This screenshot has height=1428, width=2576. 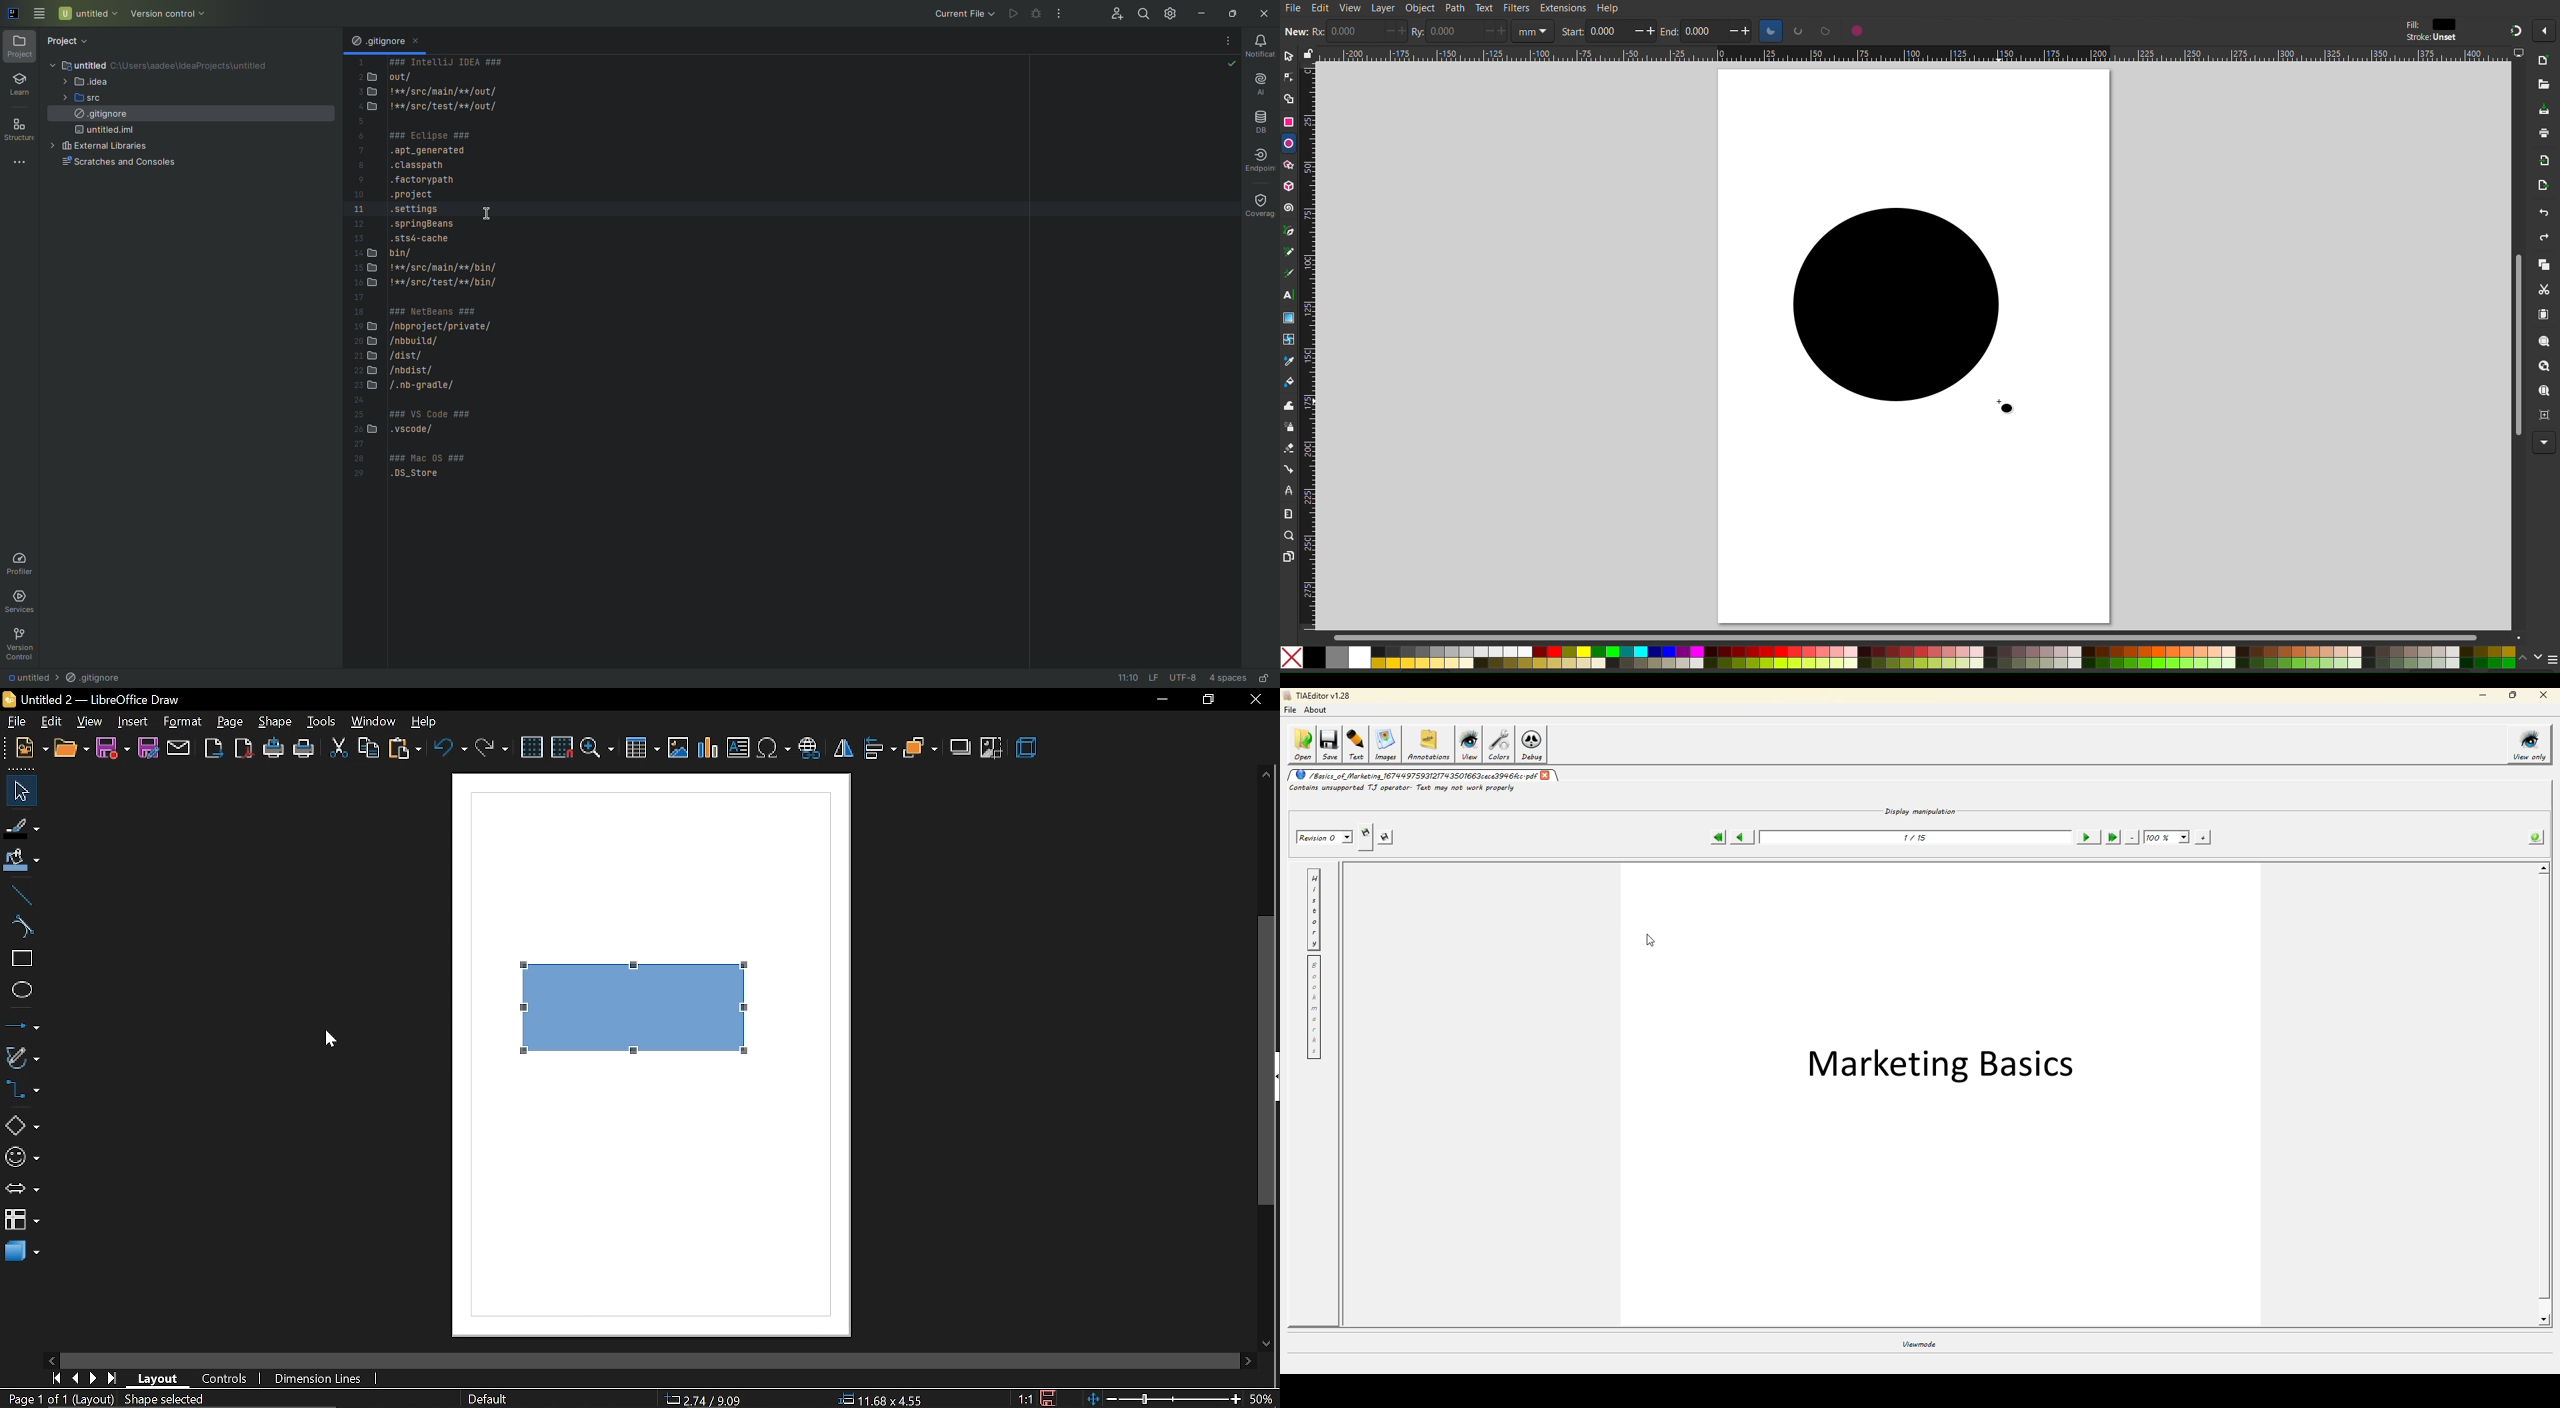 I want to click on 3D Box Tool, so click(x=1289, y=185).